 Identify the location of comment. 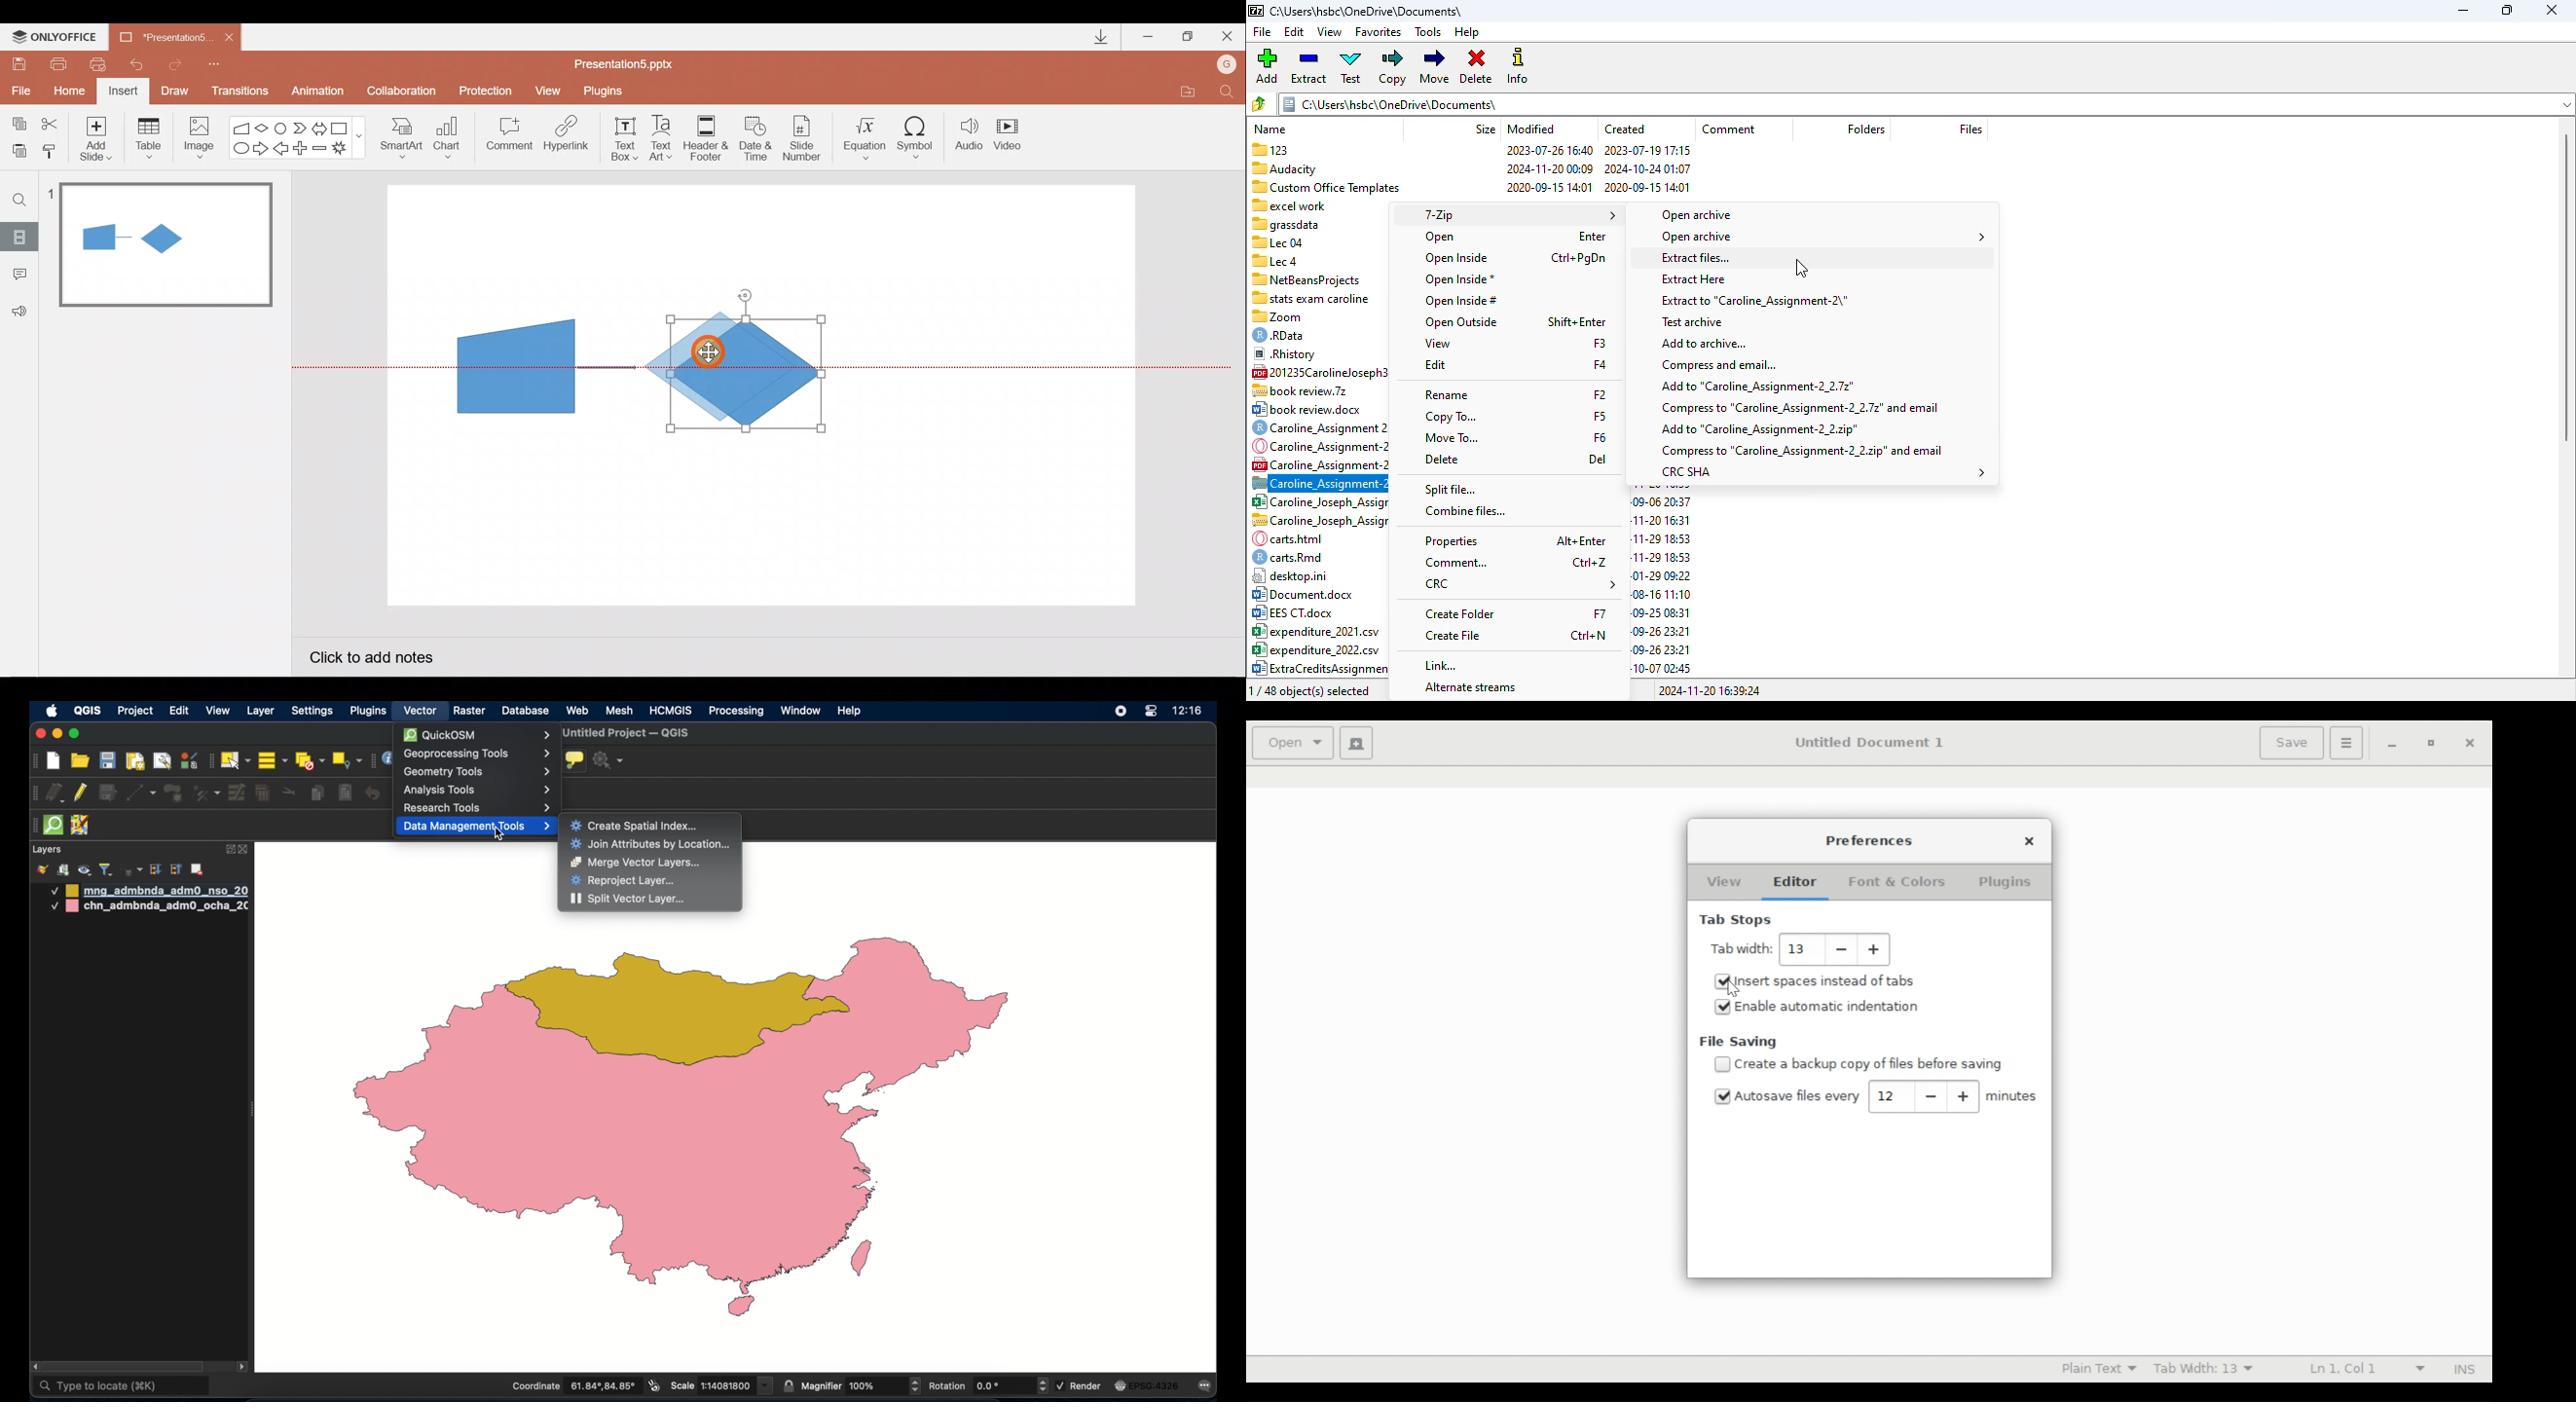
(1728, 129).